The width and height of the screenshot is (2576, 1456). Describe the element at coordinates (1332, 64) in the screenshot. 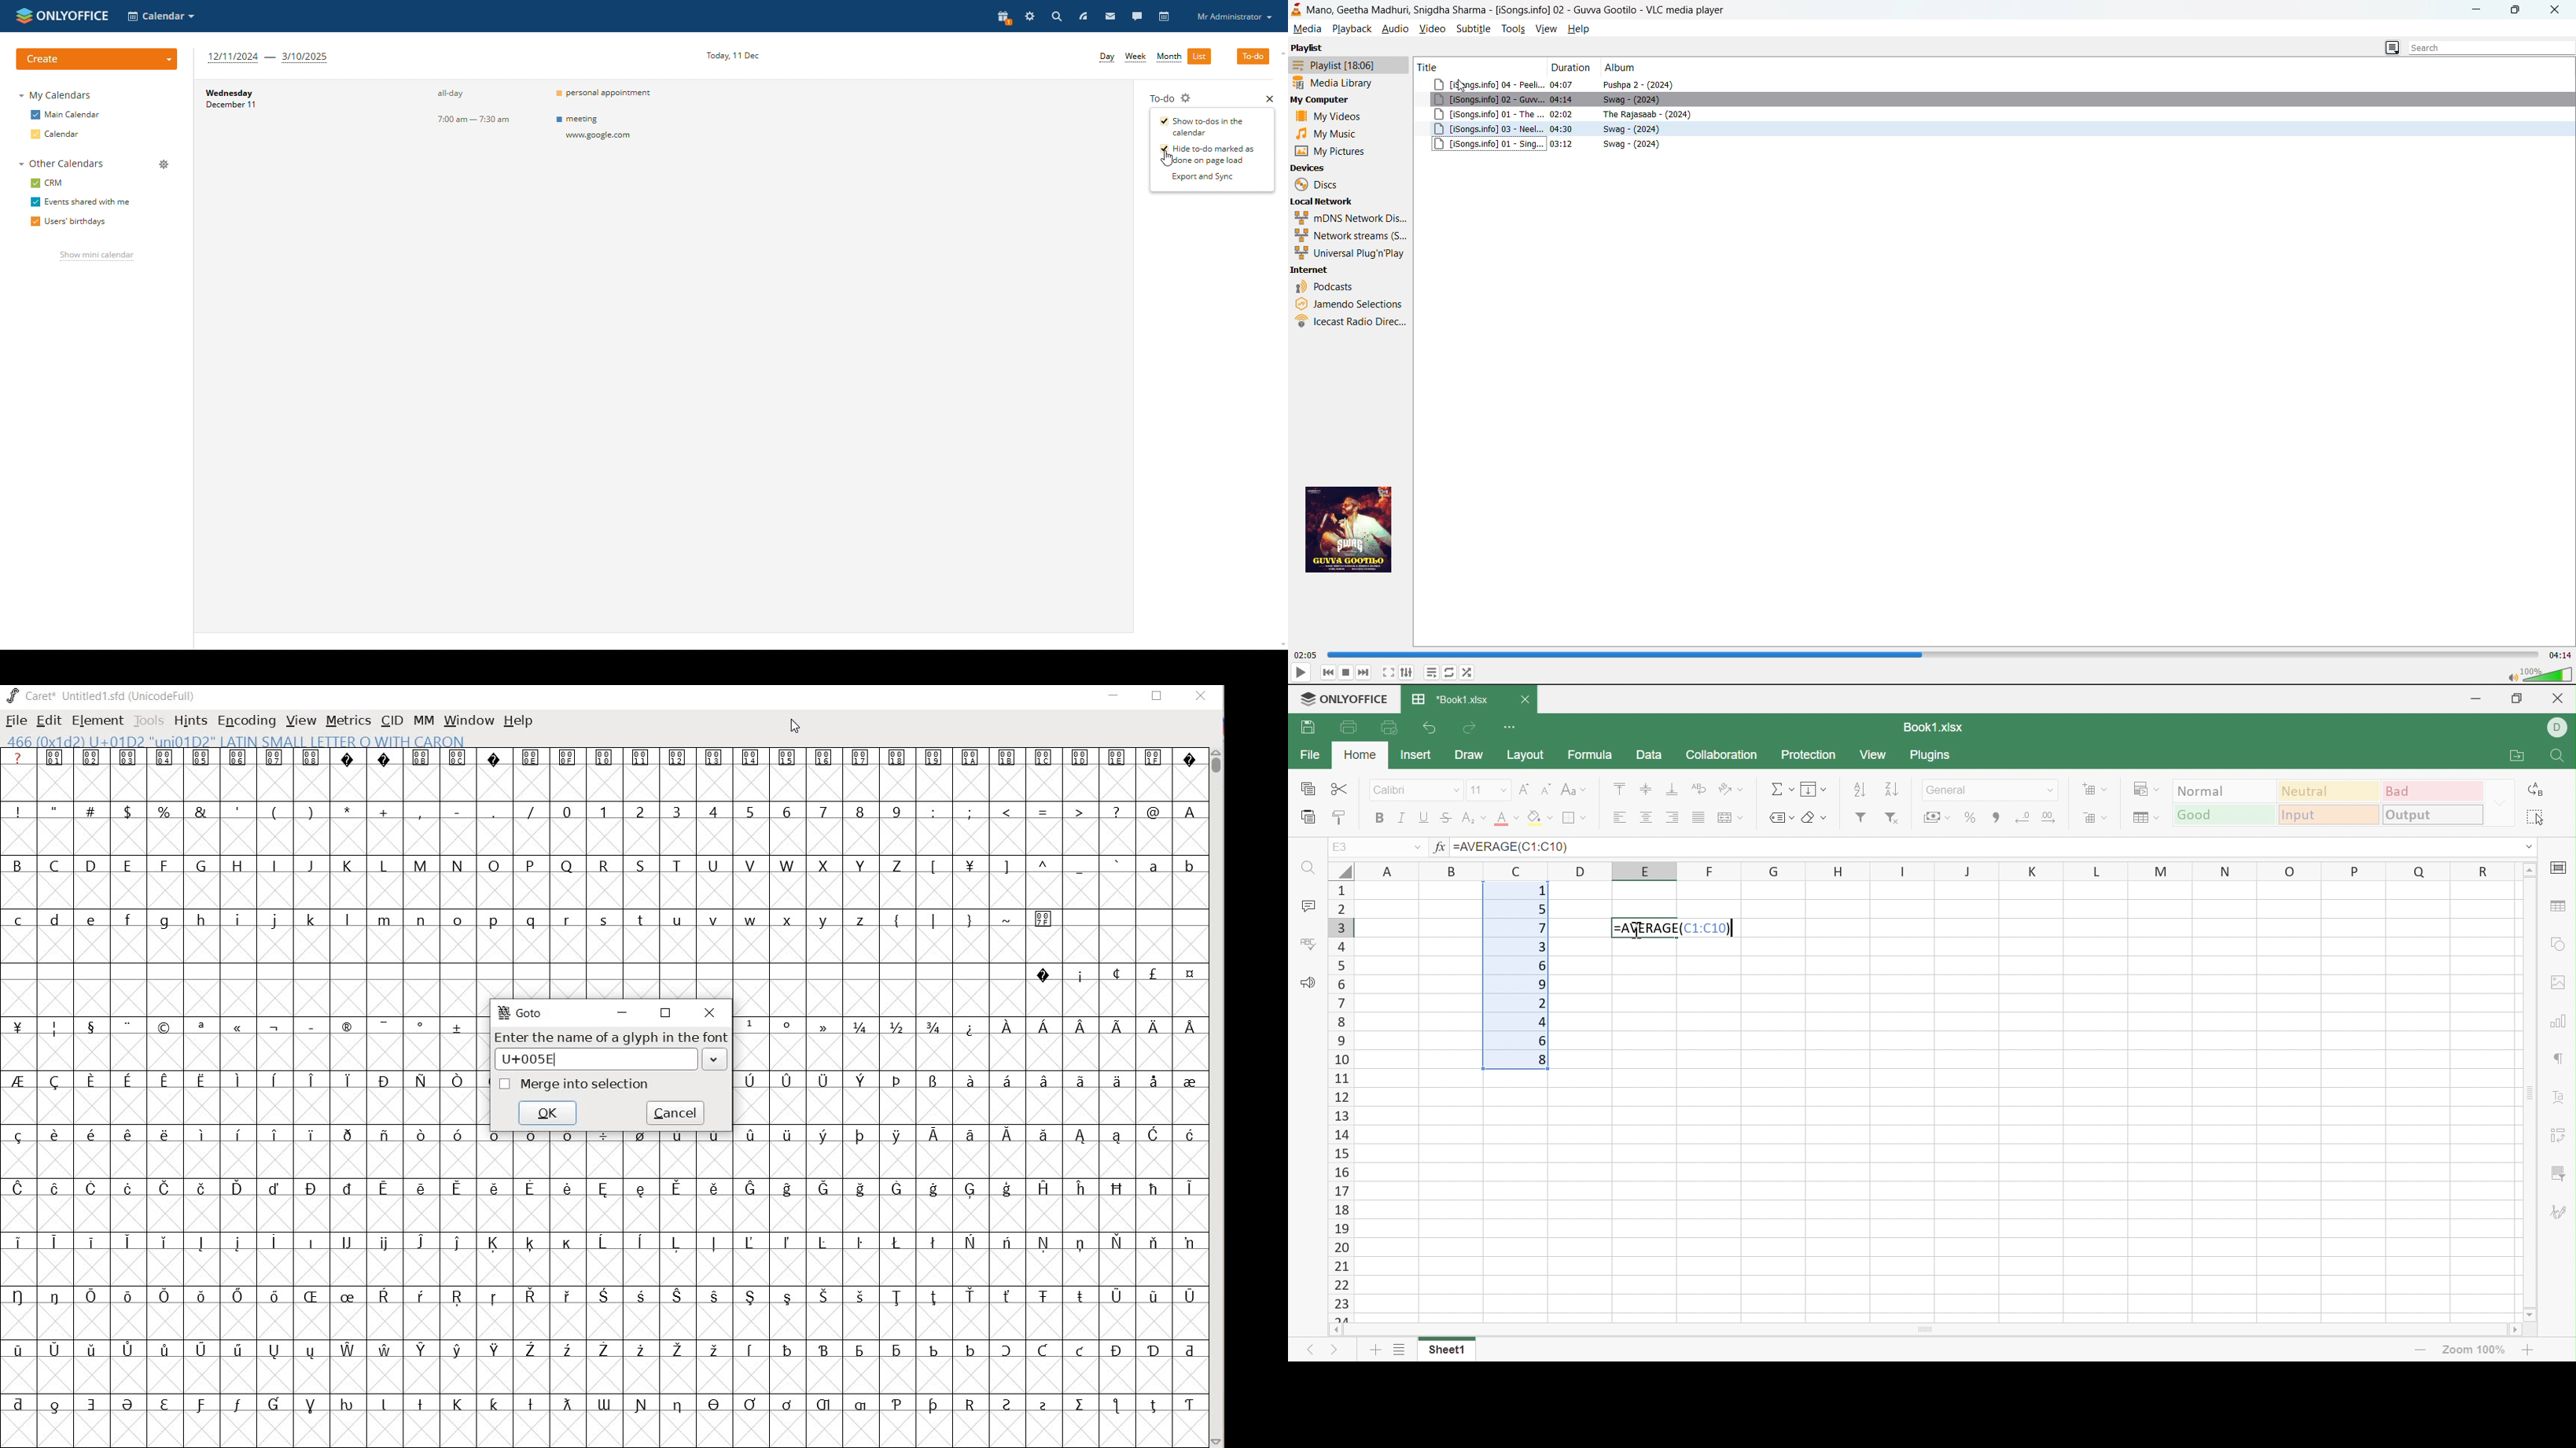

I see `playlist` at that location.